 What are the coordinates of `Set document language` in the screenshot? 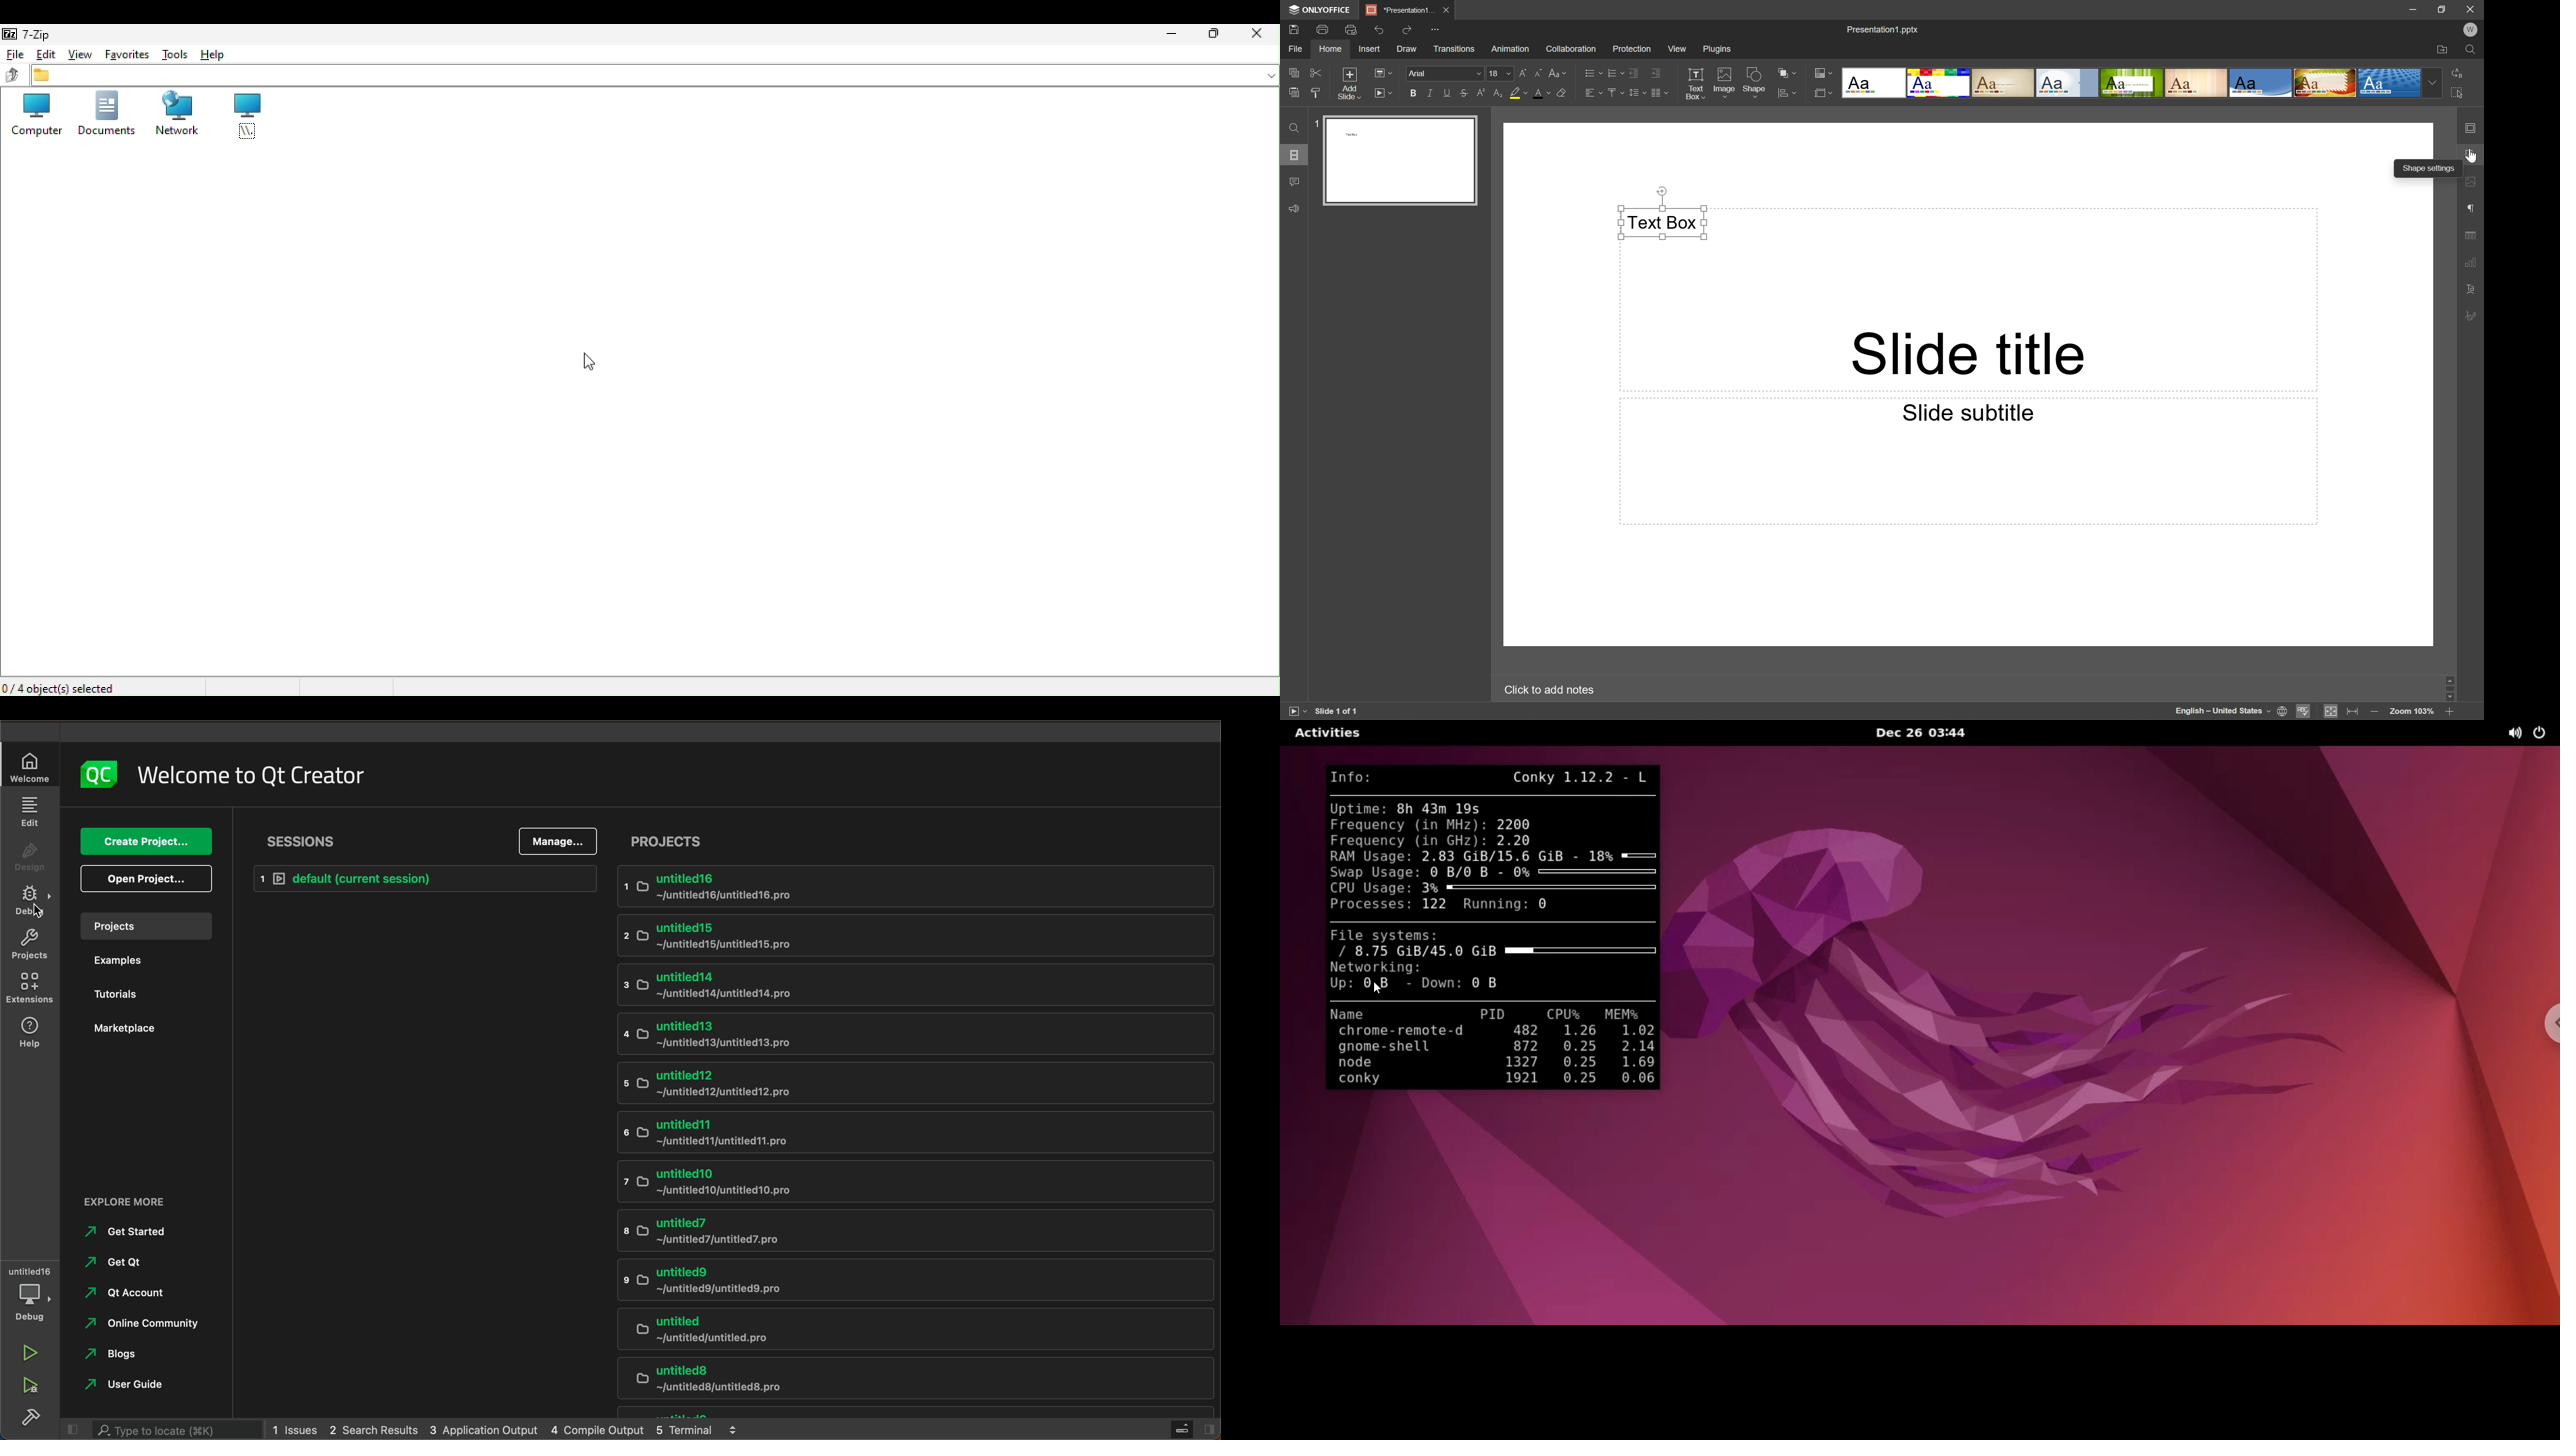 It's located at (2282, 711).